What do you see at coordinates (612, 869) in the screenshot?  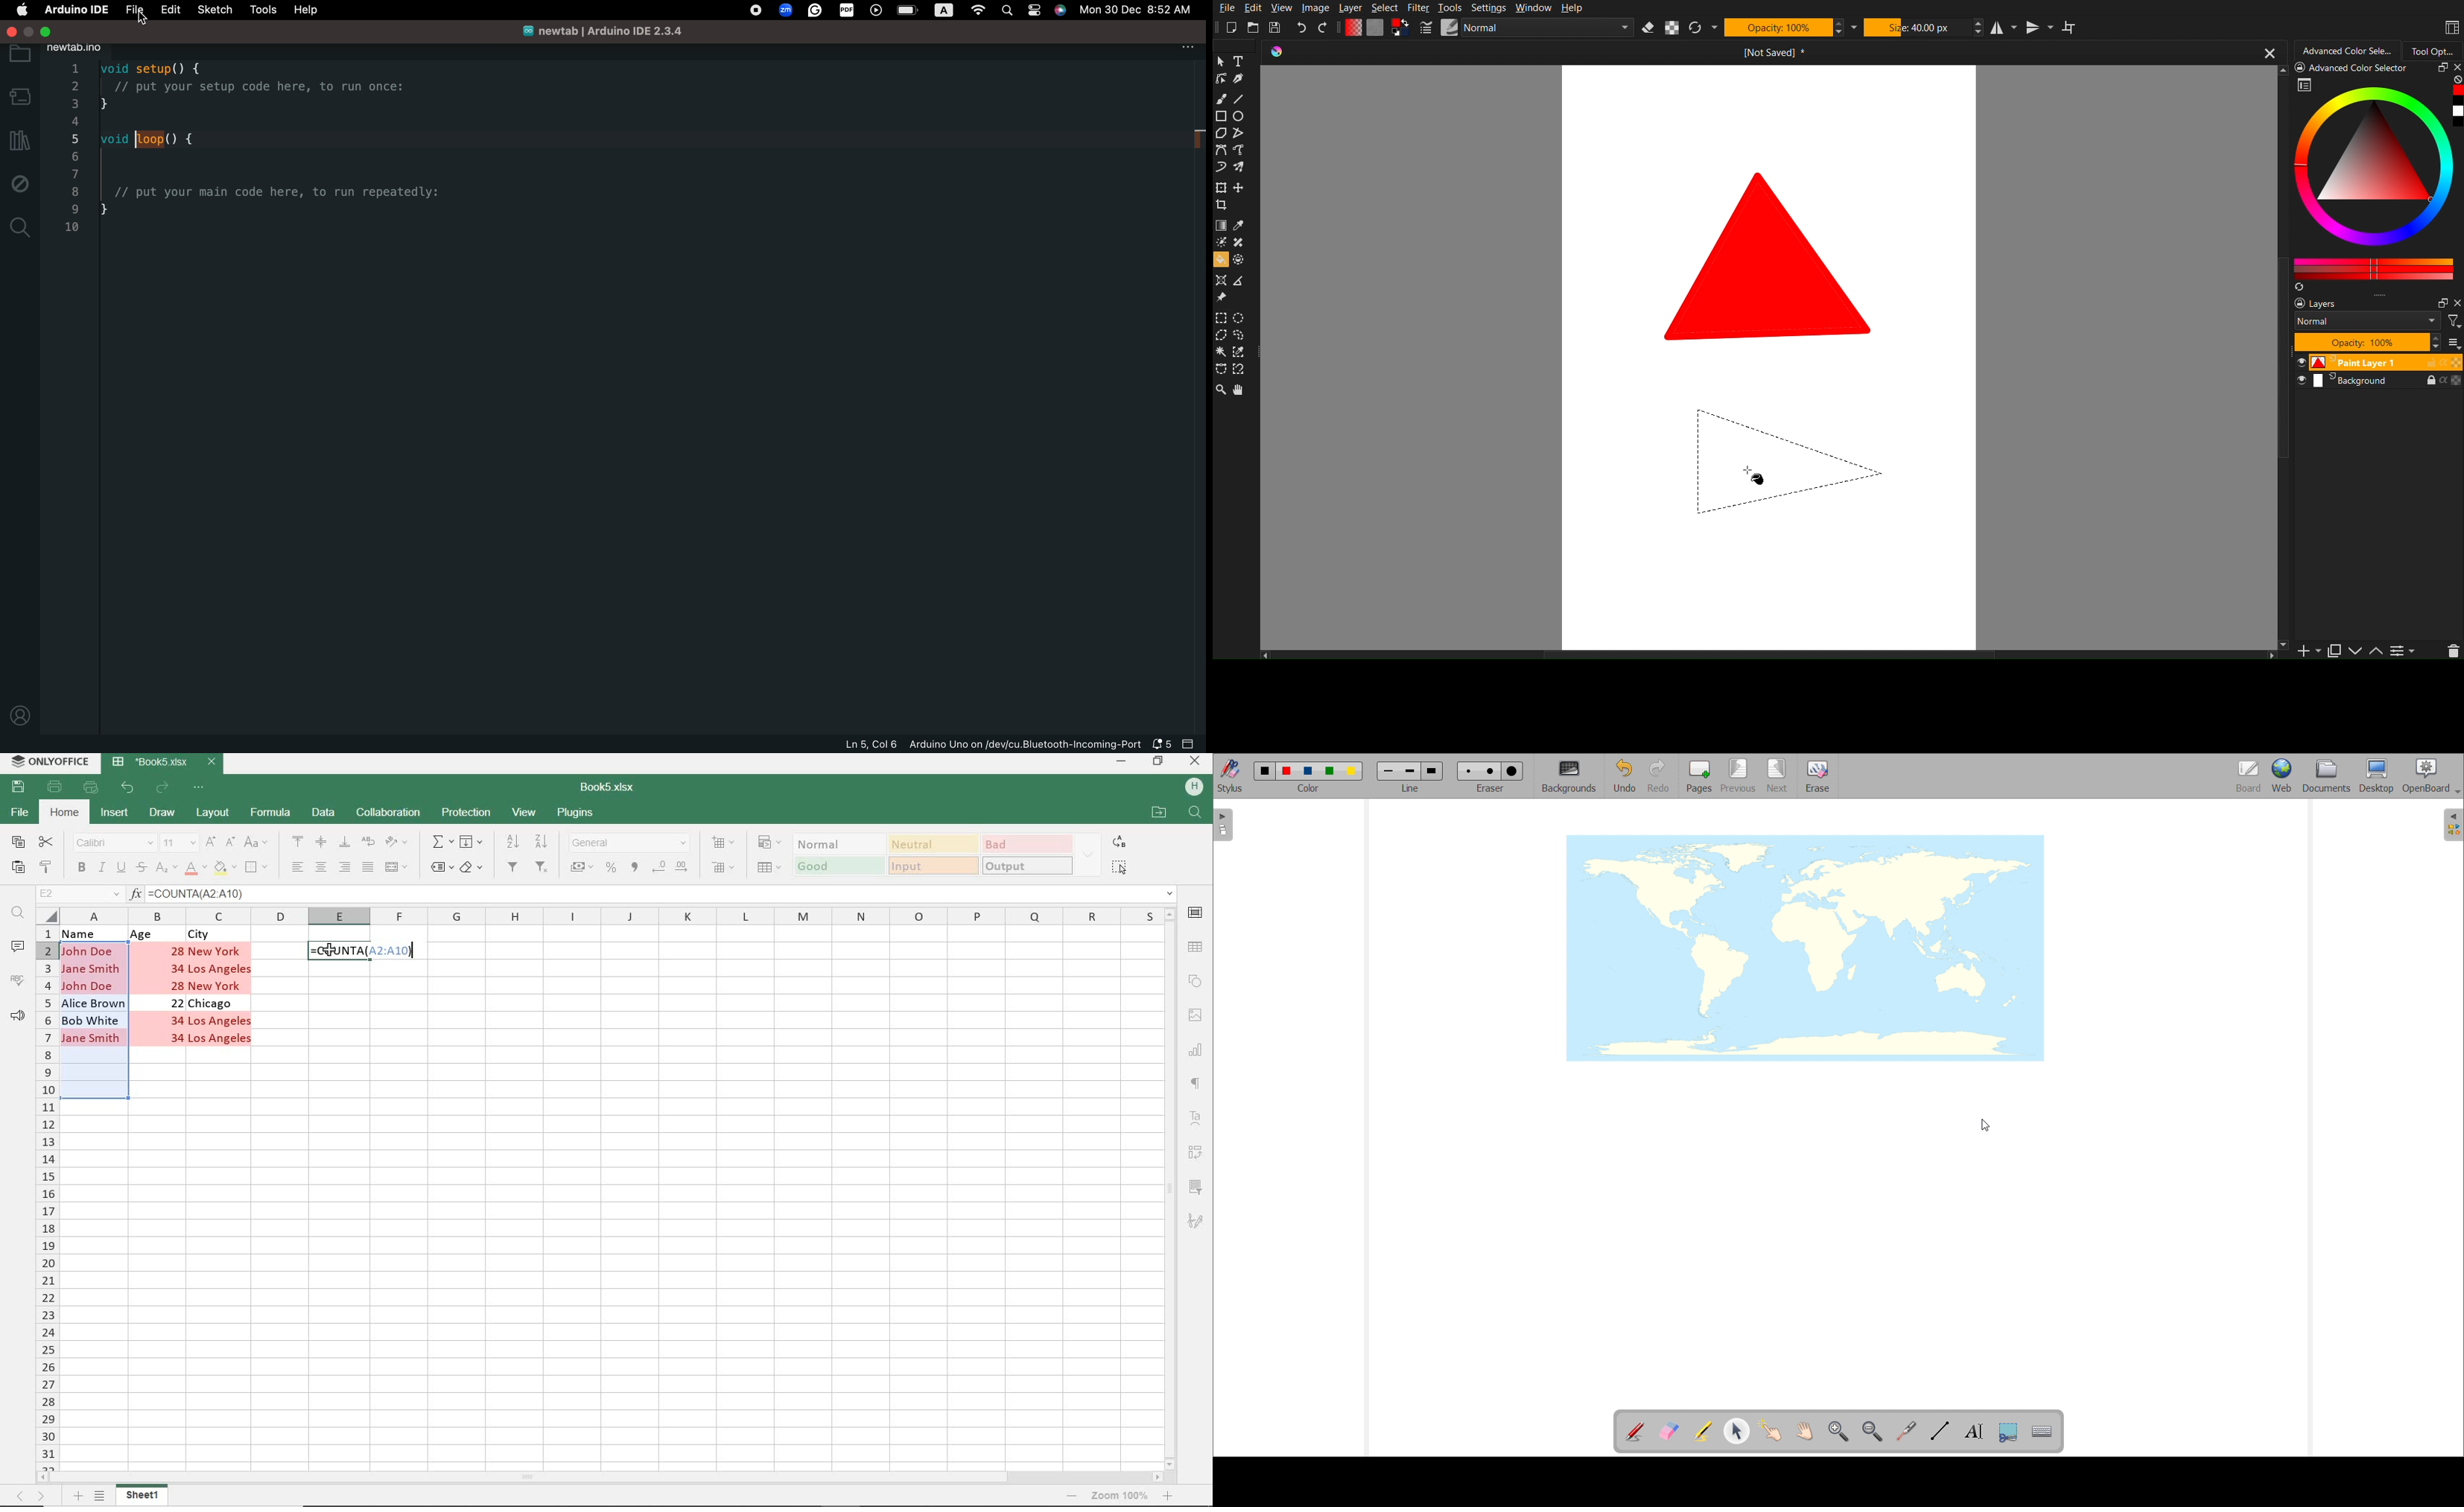 I see `PERCENT STYLE` at bounding box center [612, 869].